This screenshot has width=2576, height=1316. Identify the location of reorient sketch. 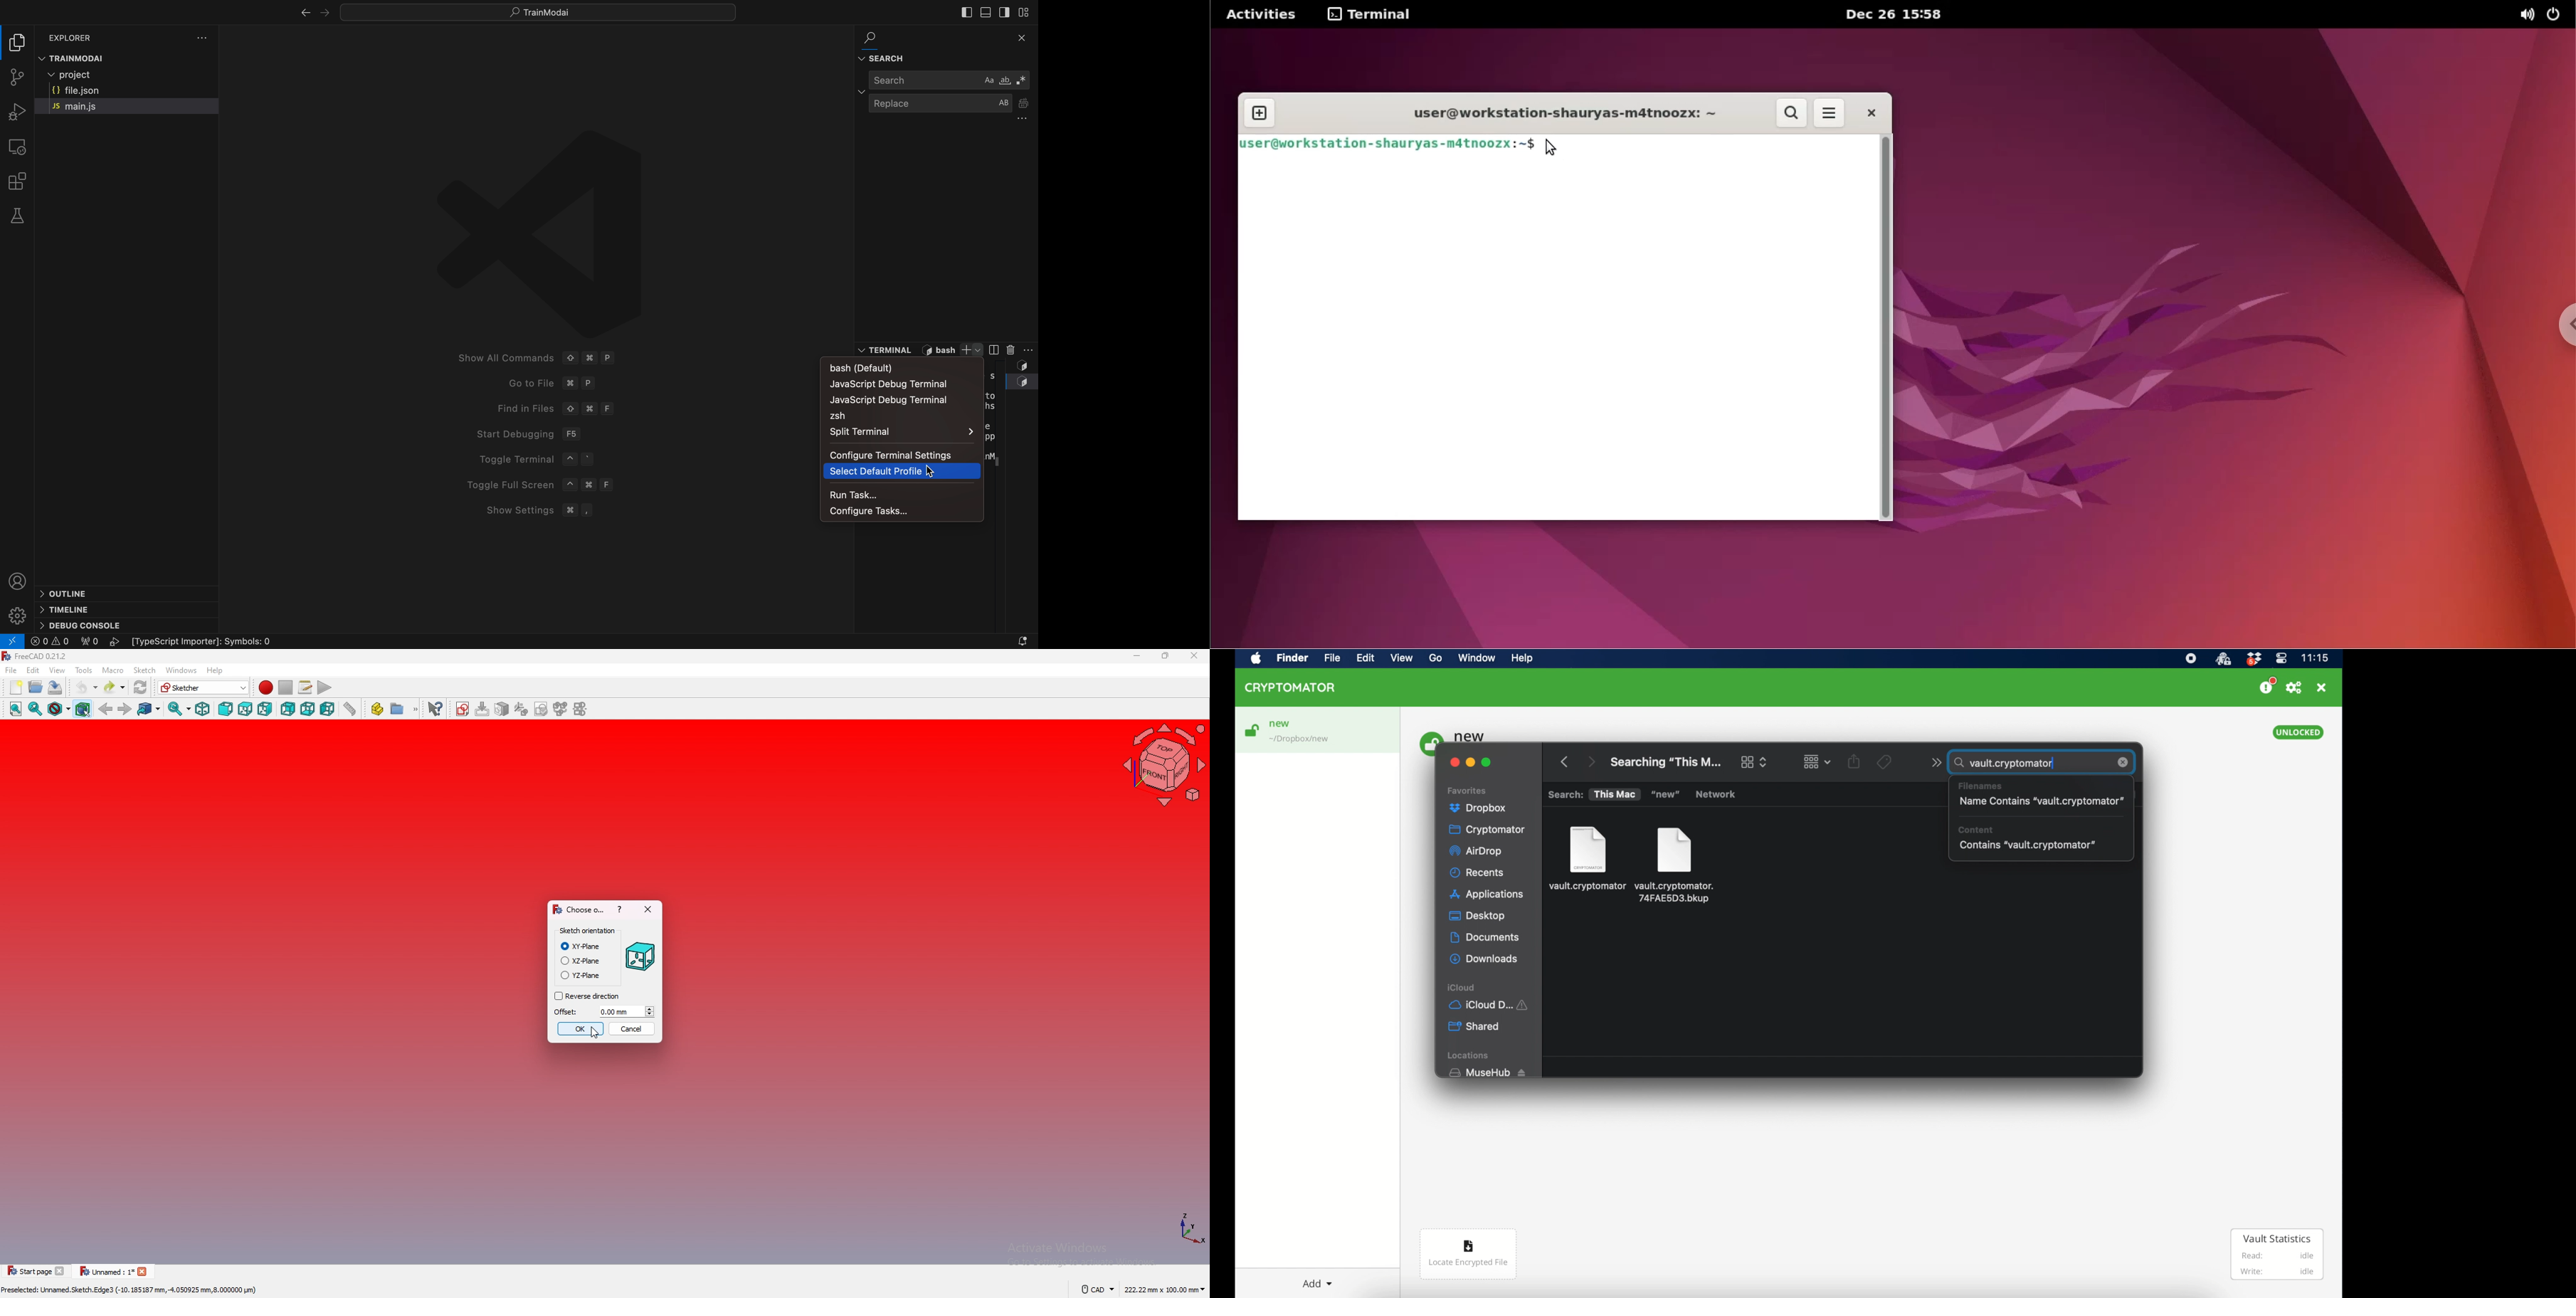
(522, 708).